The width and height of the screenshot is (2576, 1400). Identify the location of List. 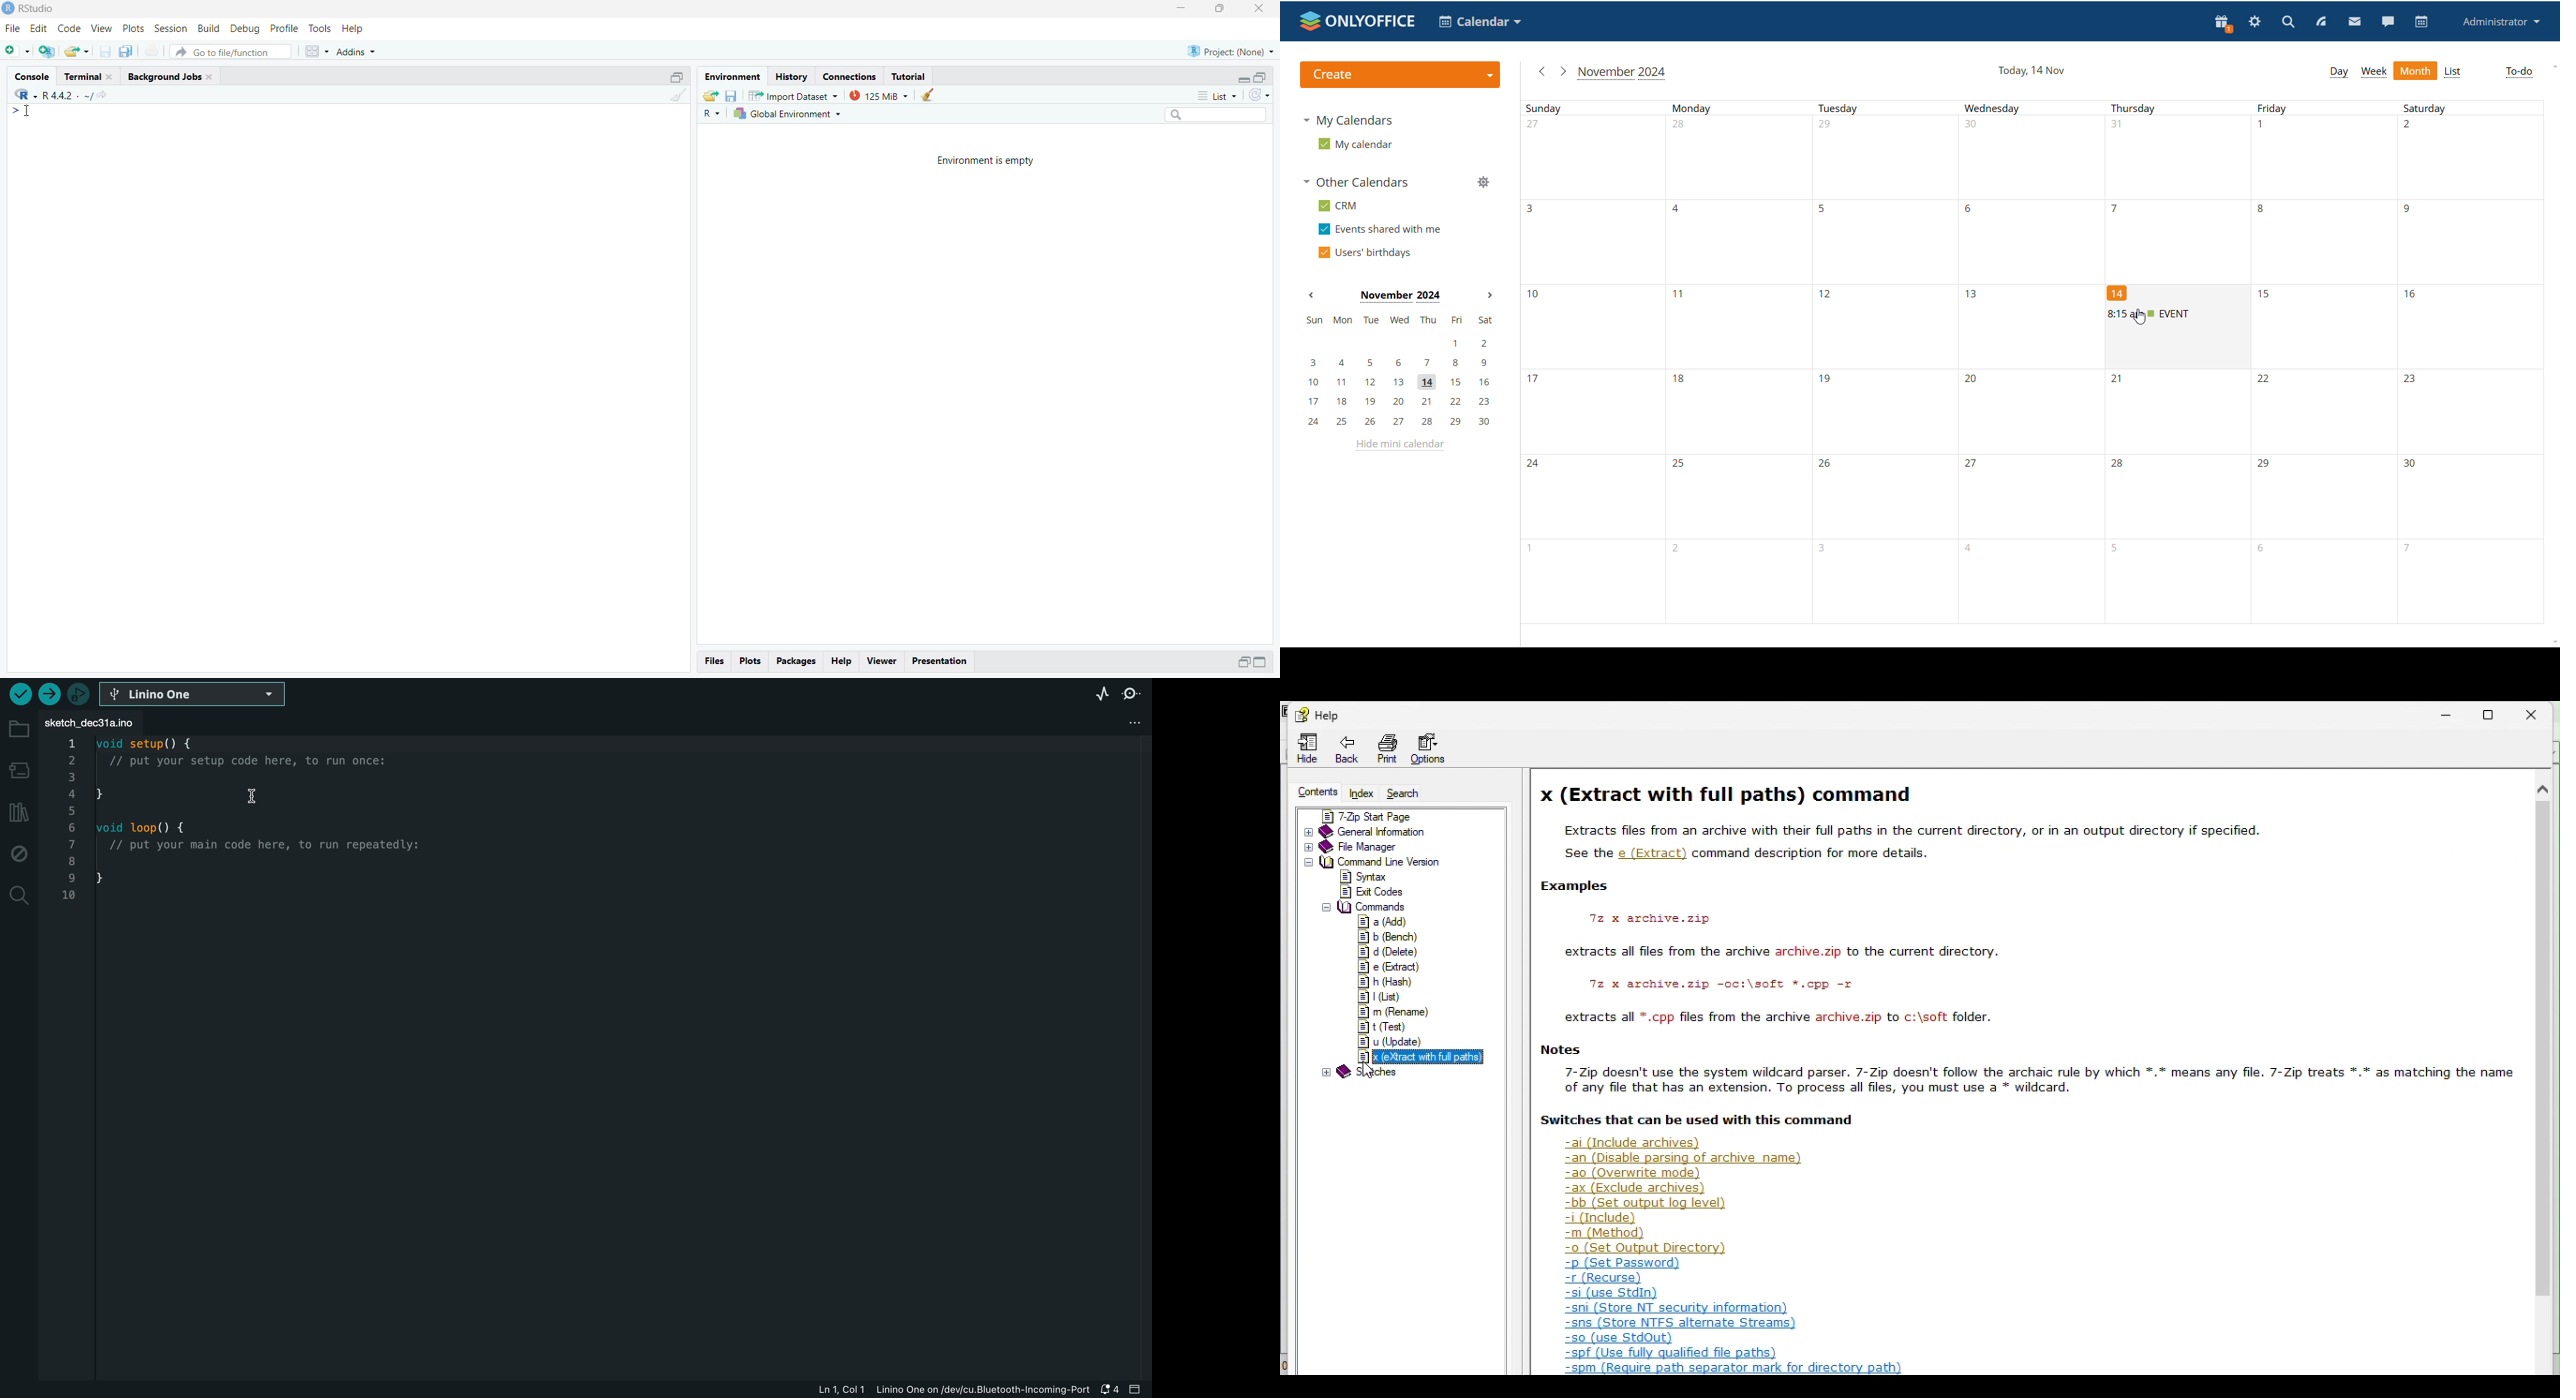
(1217, 95).